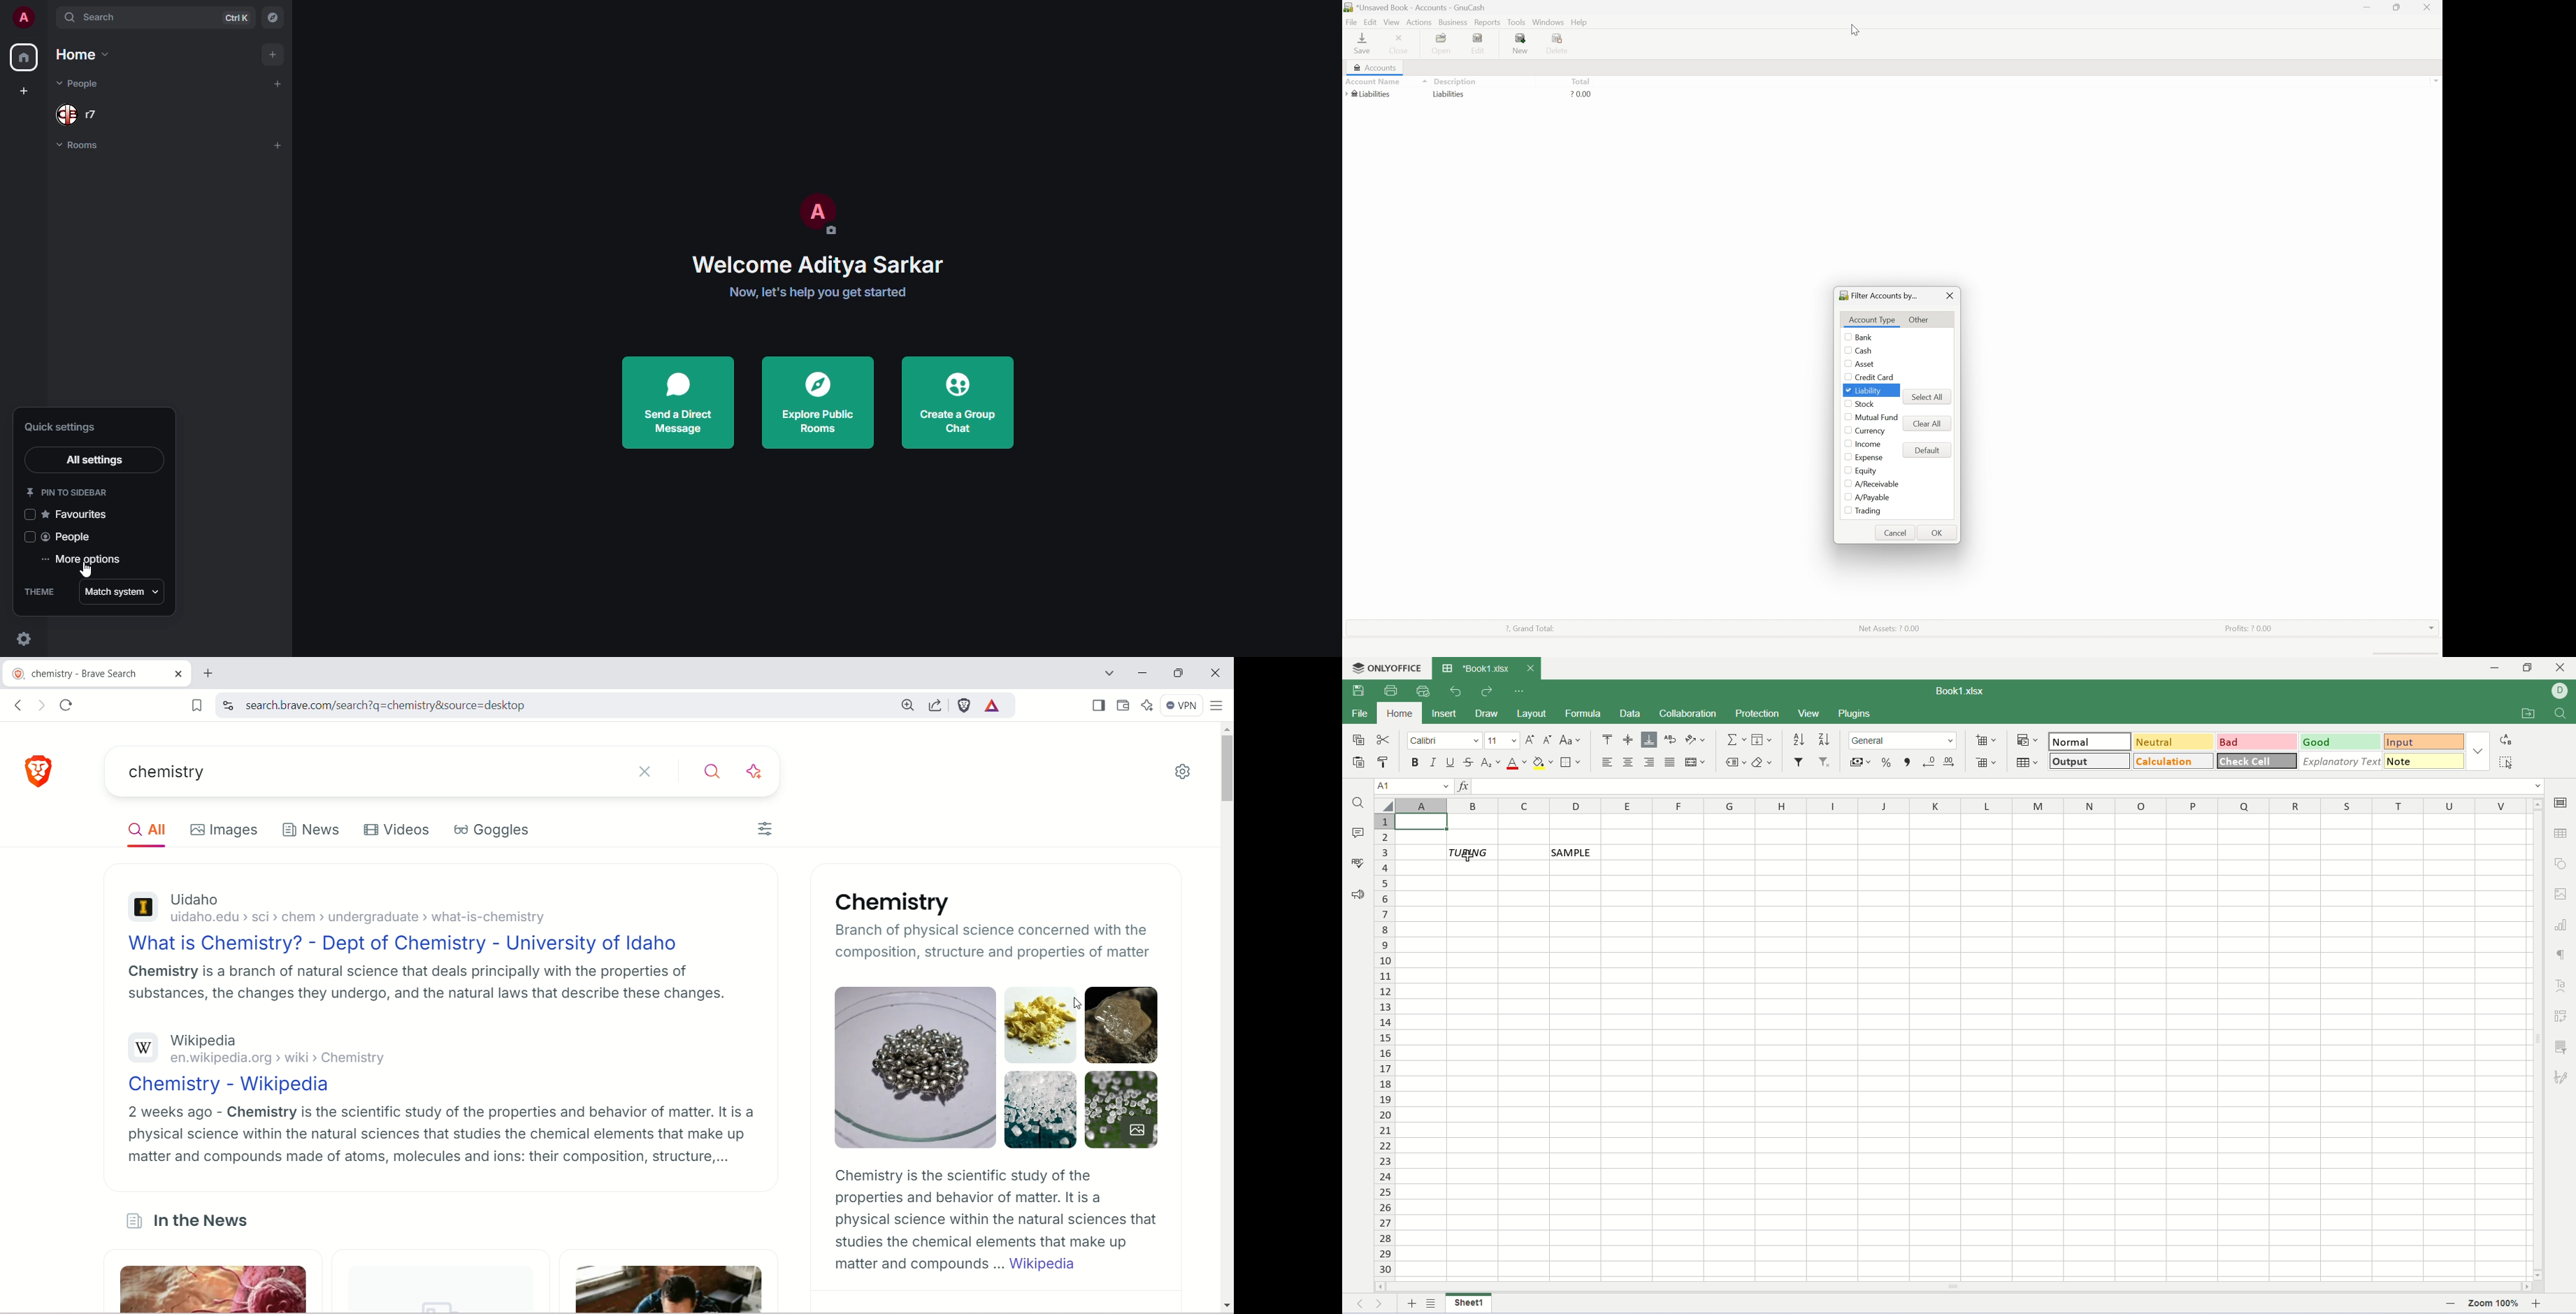 The height and width of the screenshot is (1316, 2576). Describe the element at coordinates (78, 672) in the screenshot. I see `chemistry - brave search` at that location.